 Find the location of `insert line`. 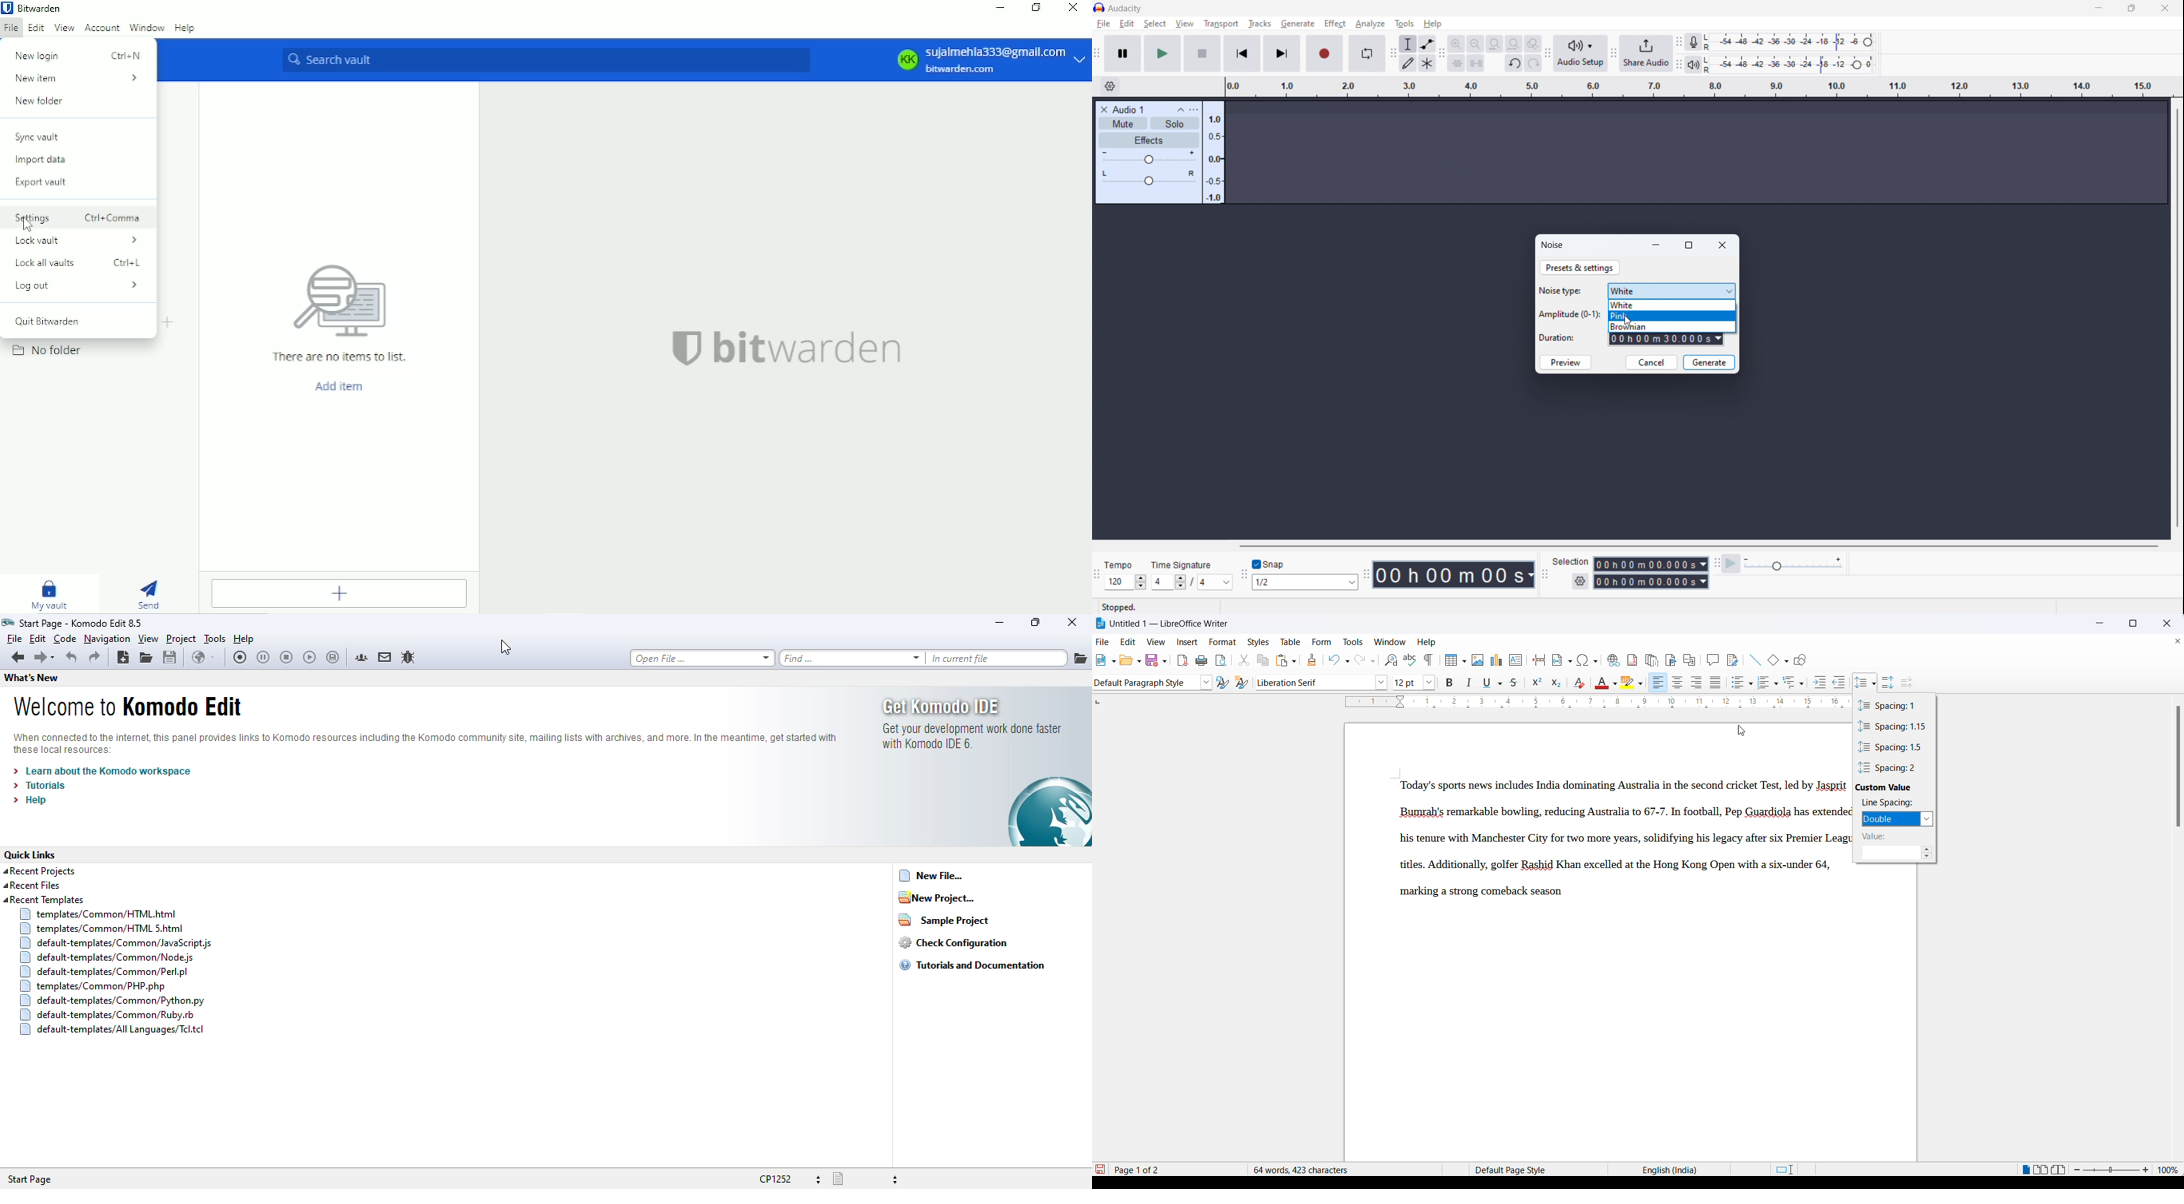

insert line is located at coordinates (1755, 660).